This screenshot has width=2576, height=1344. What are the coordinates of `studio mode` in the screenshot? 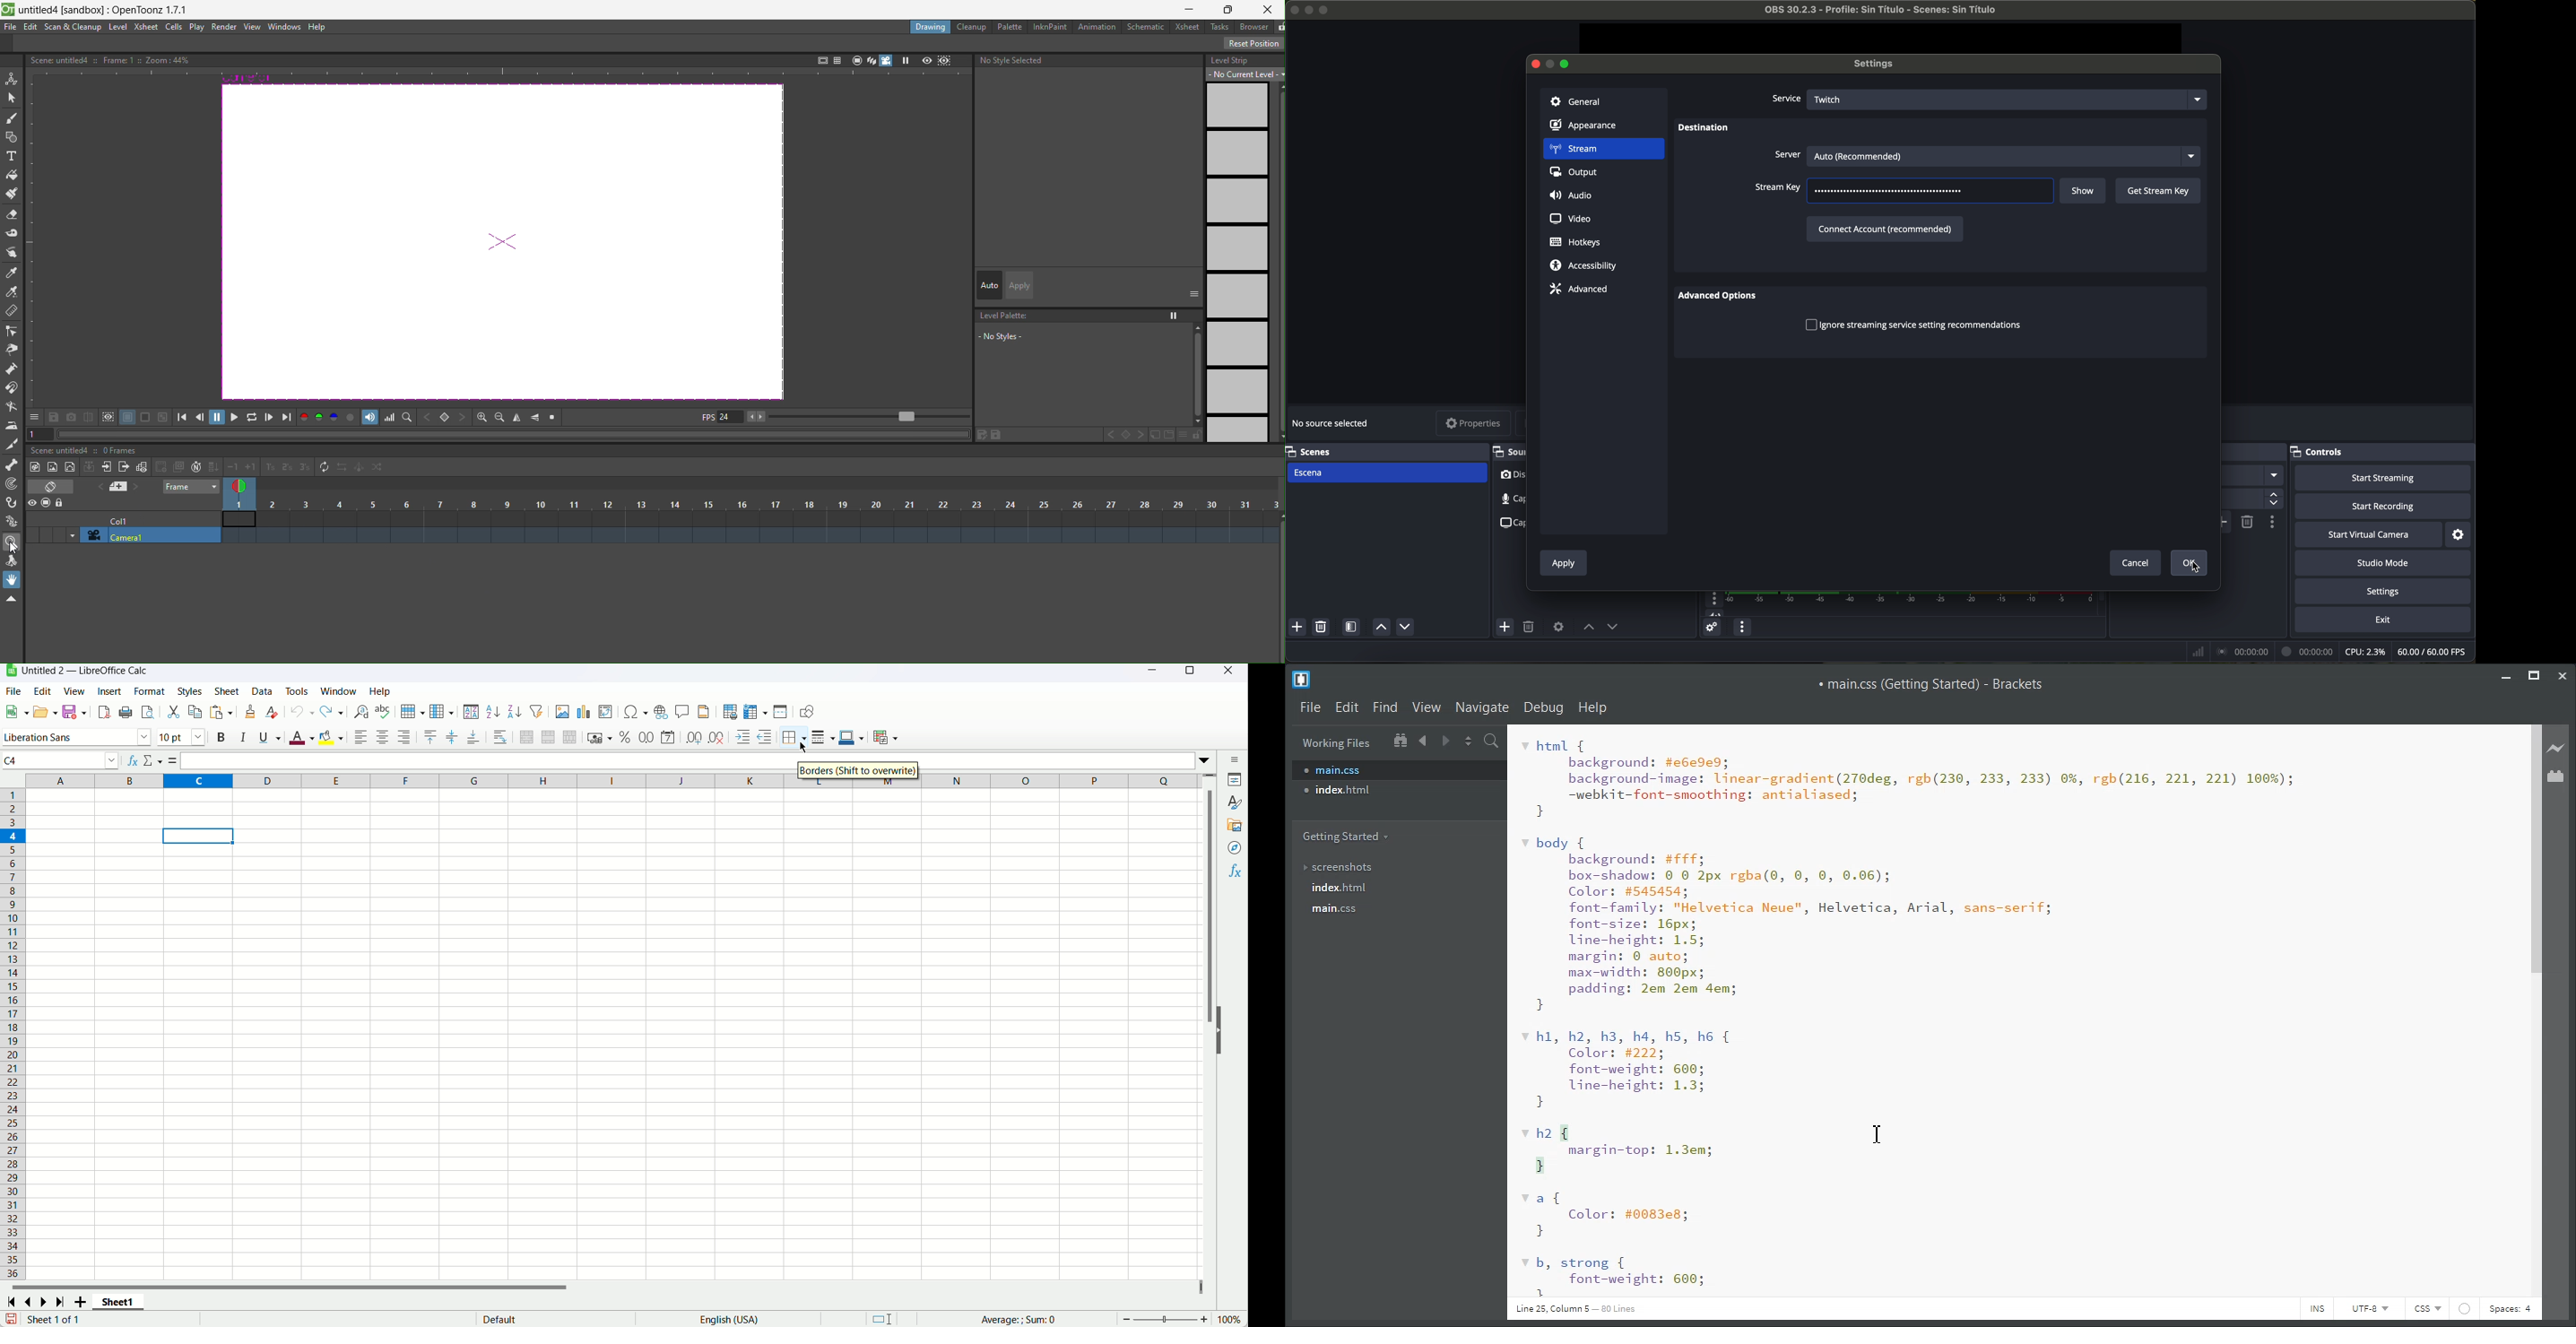 It's located at (2386, 564).